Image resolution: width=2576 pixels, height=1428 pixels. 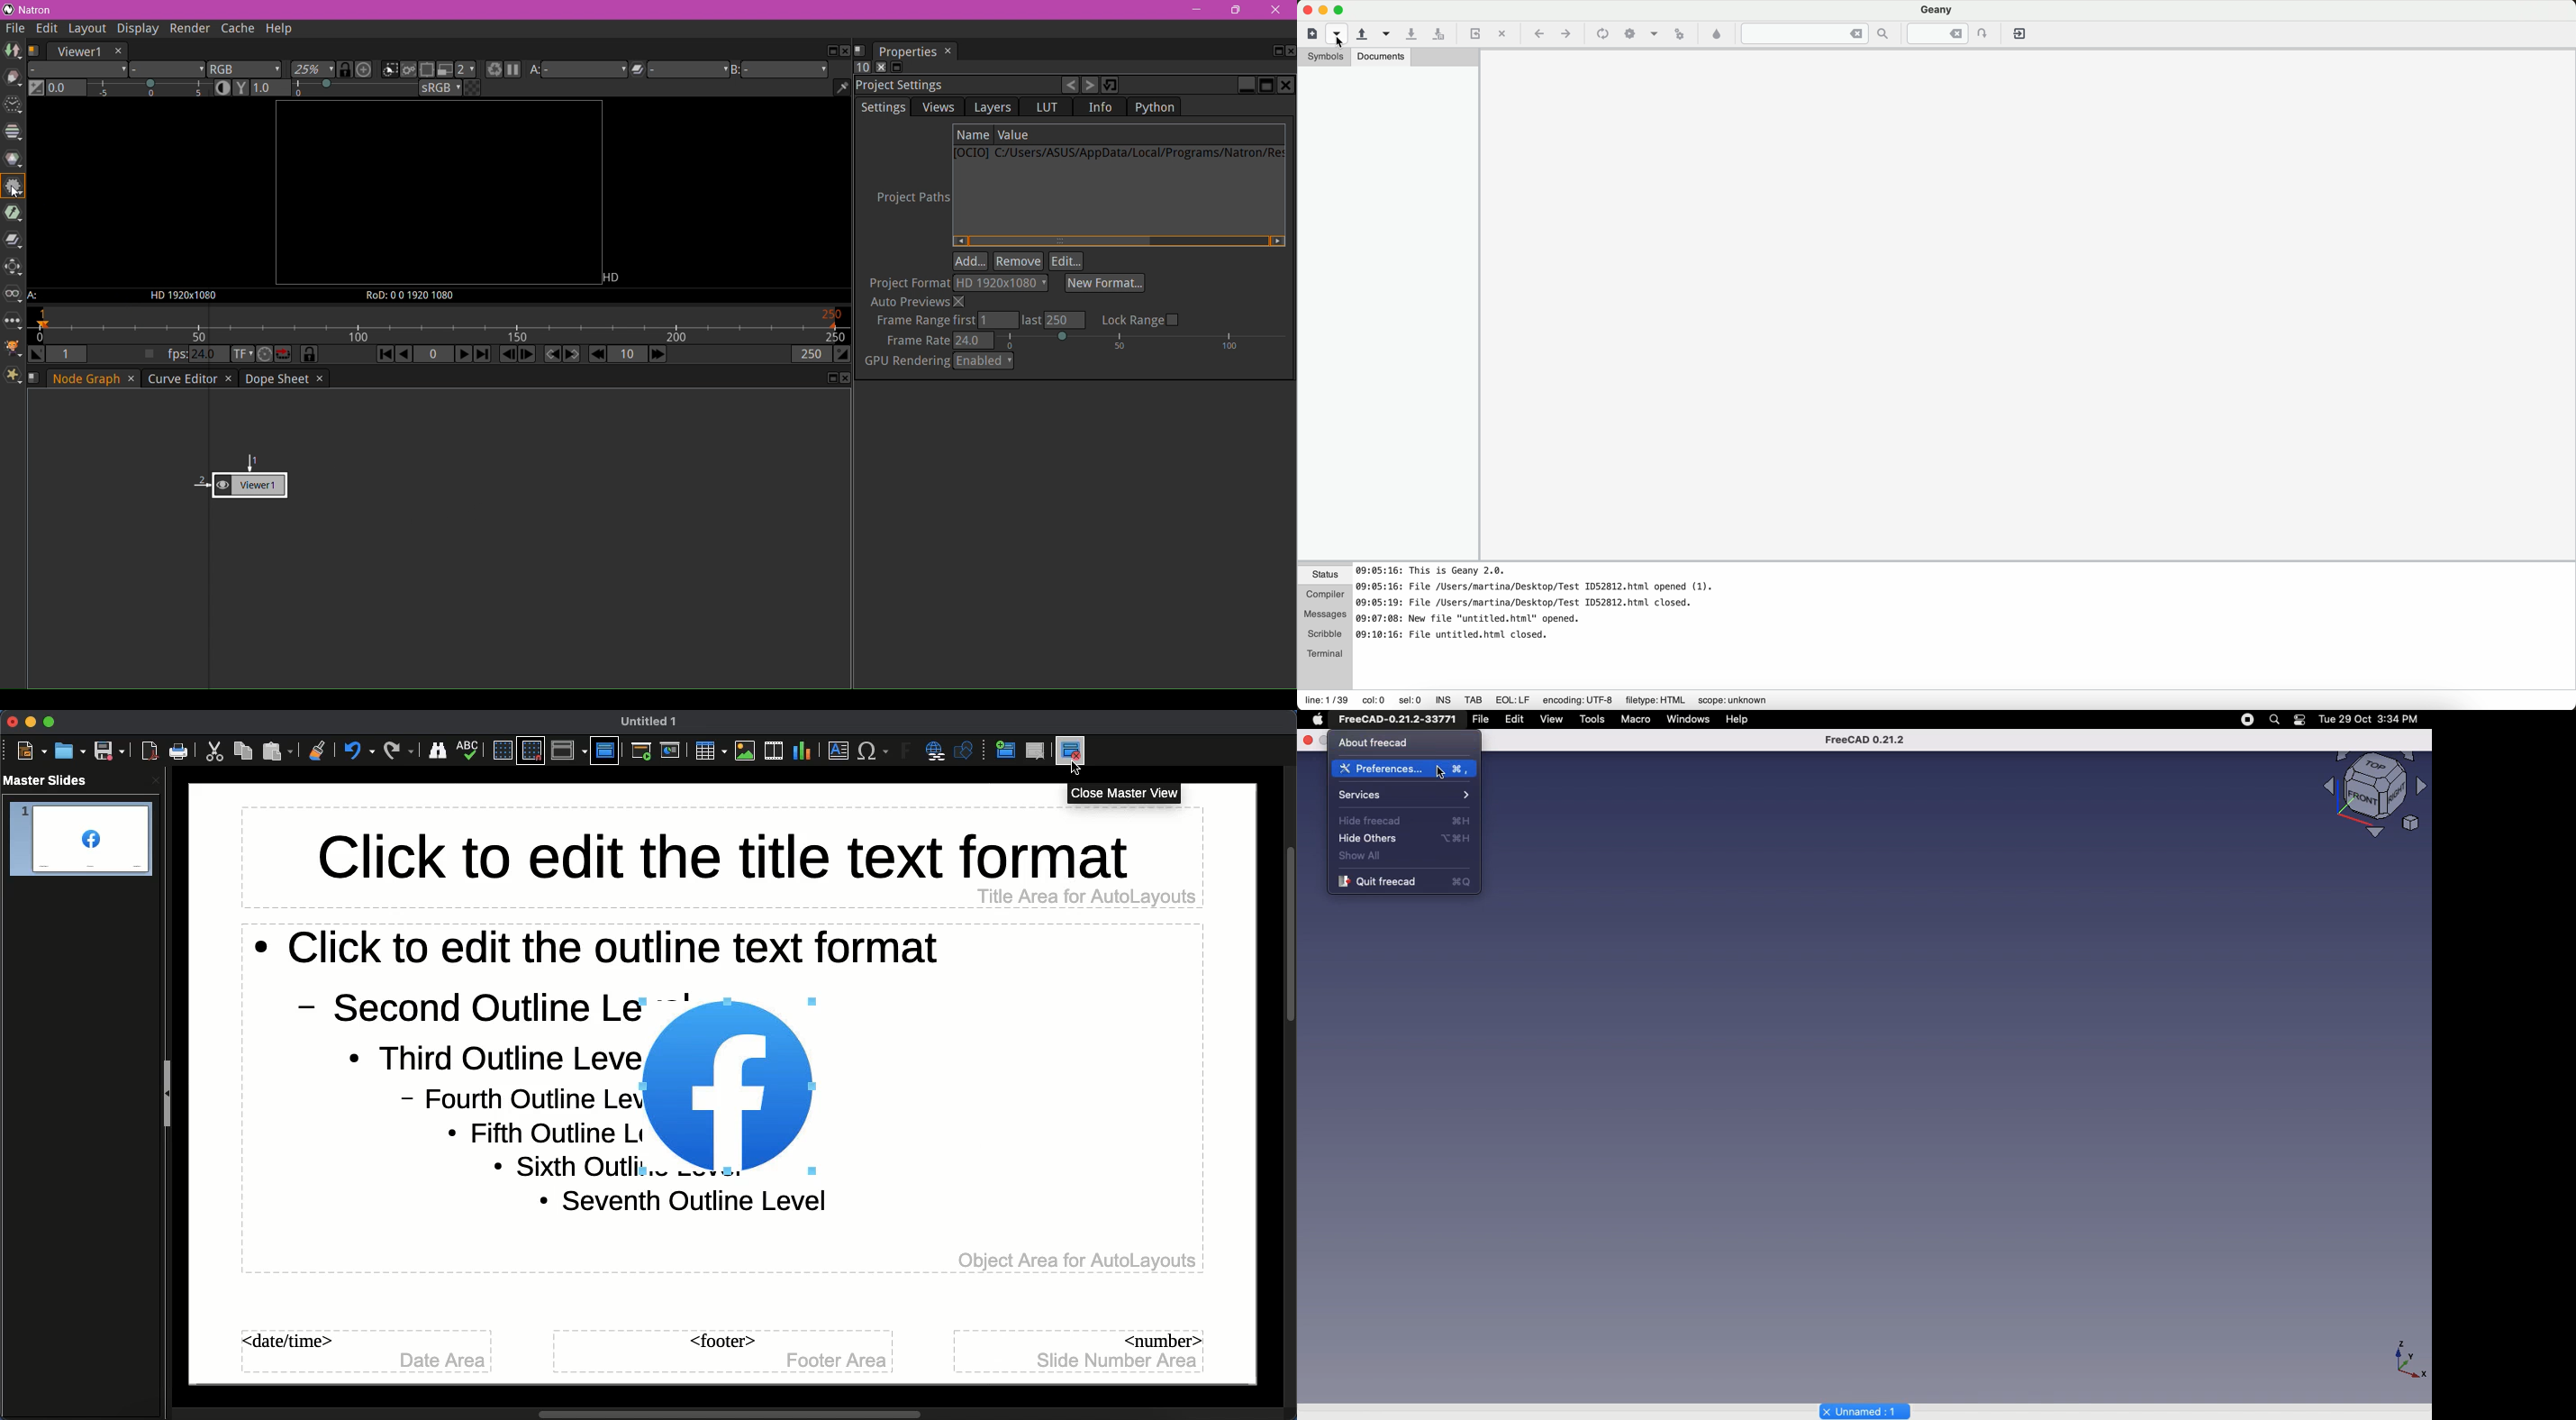 What do you see at coordinates (875, 752) in the screenshot?
I see `Characters` at bounding box center [875, 752].